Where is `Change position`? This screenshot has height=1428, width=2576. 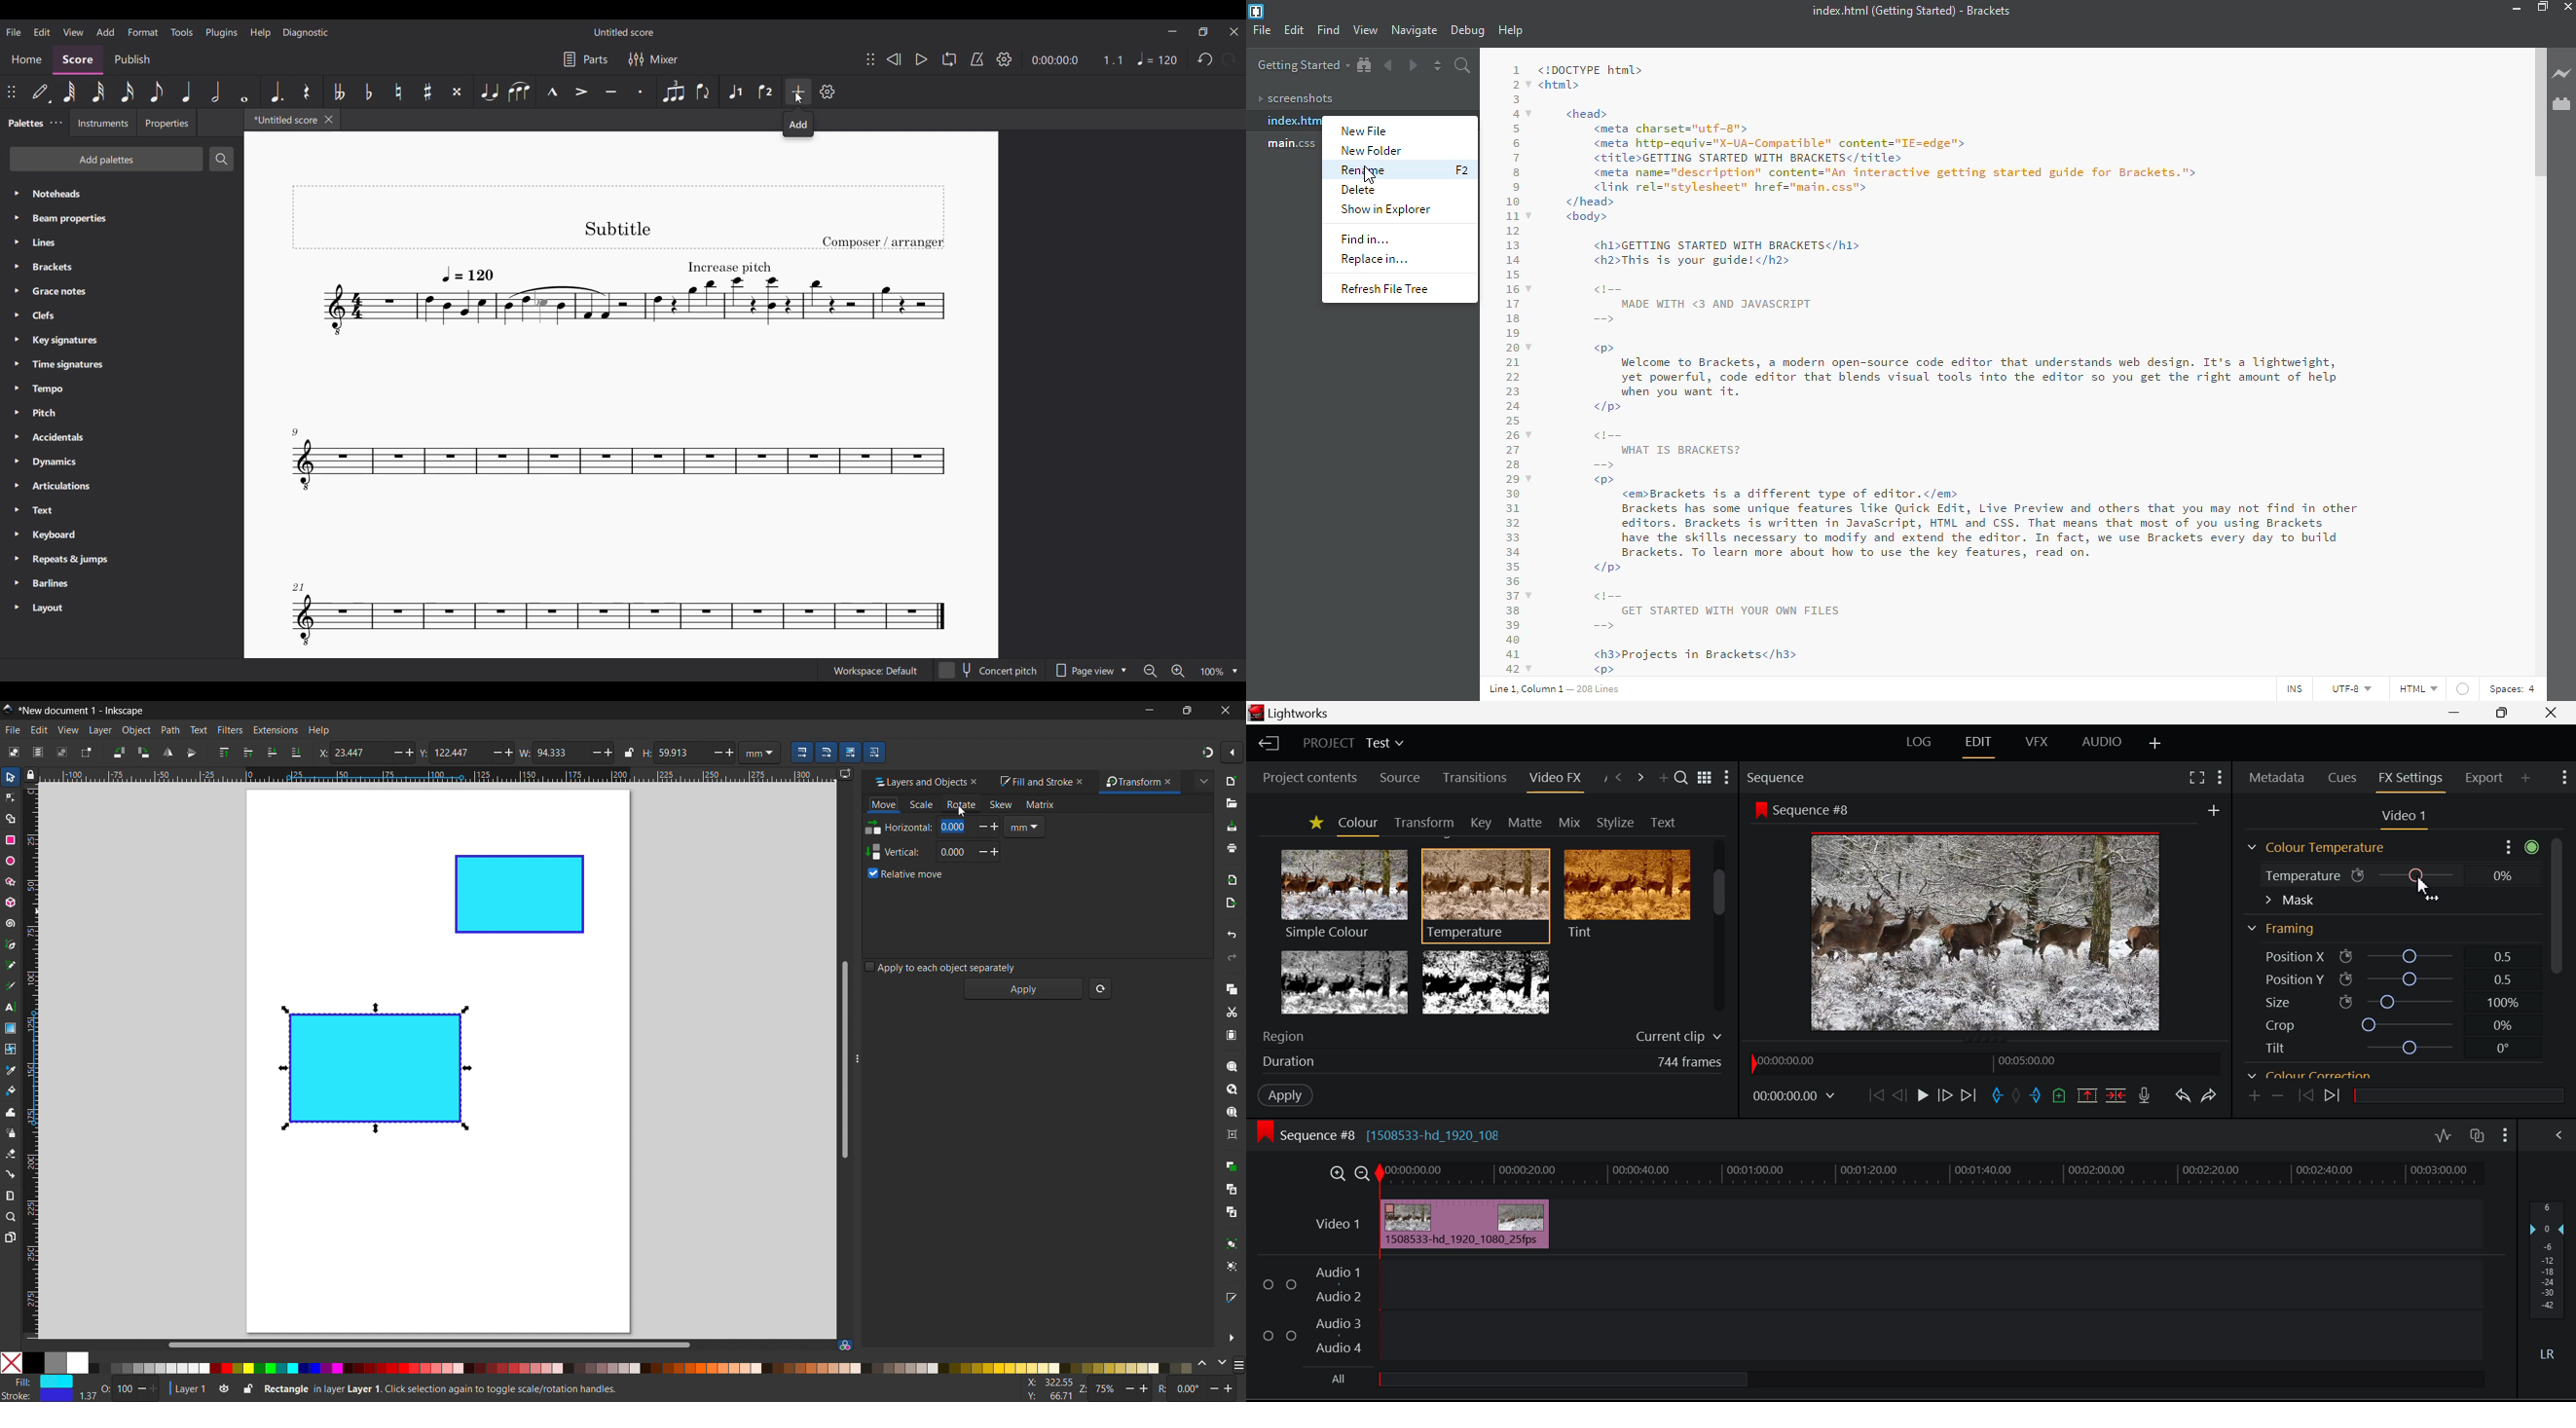
Change position is located at coordinates (871, 59).